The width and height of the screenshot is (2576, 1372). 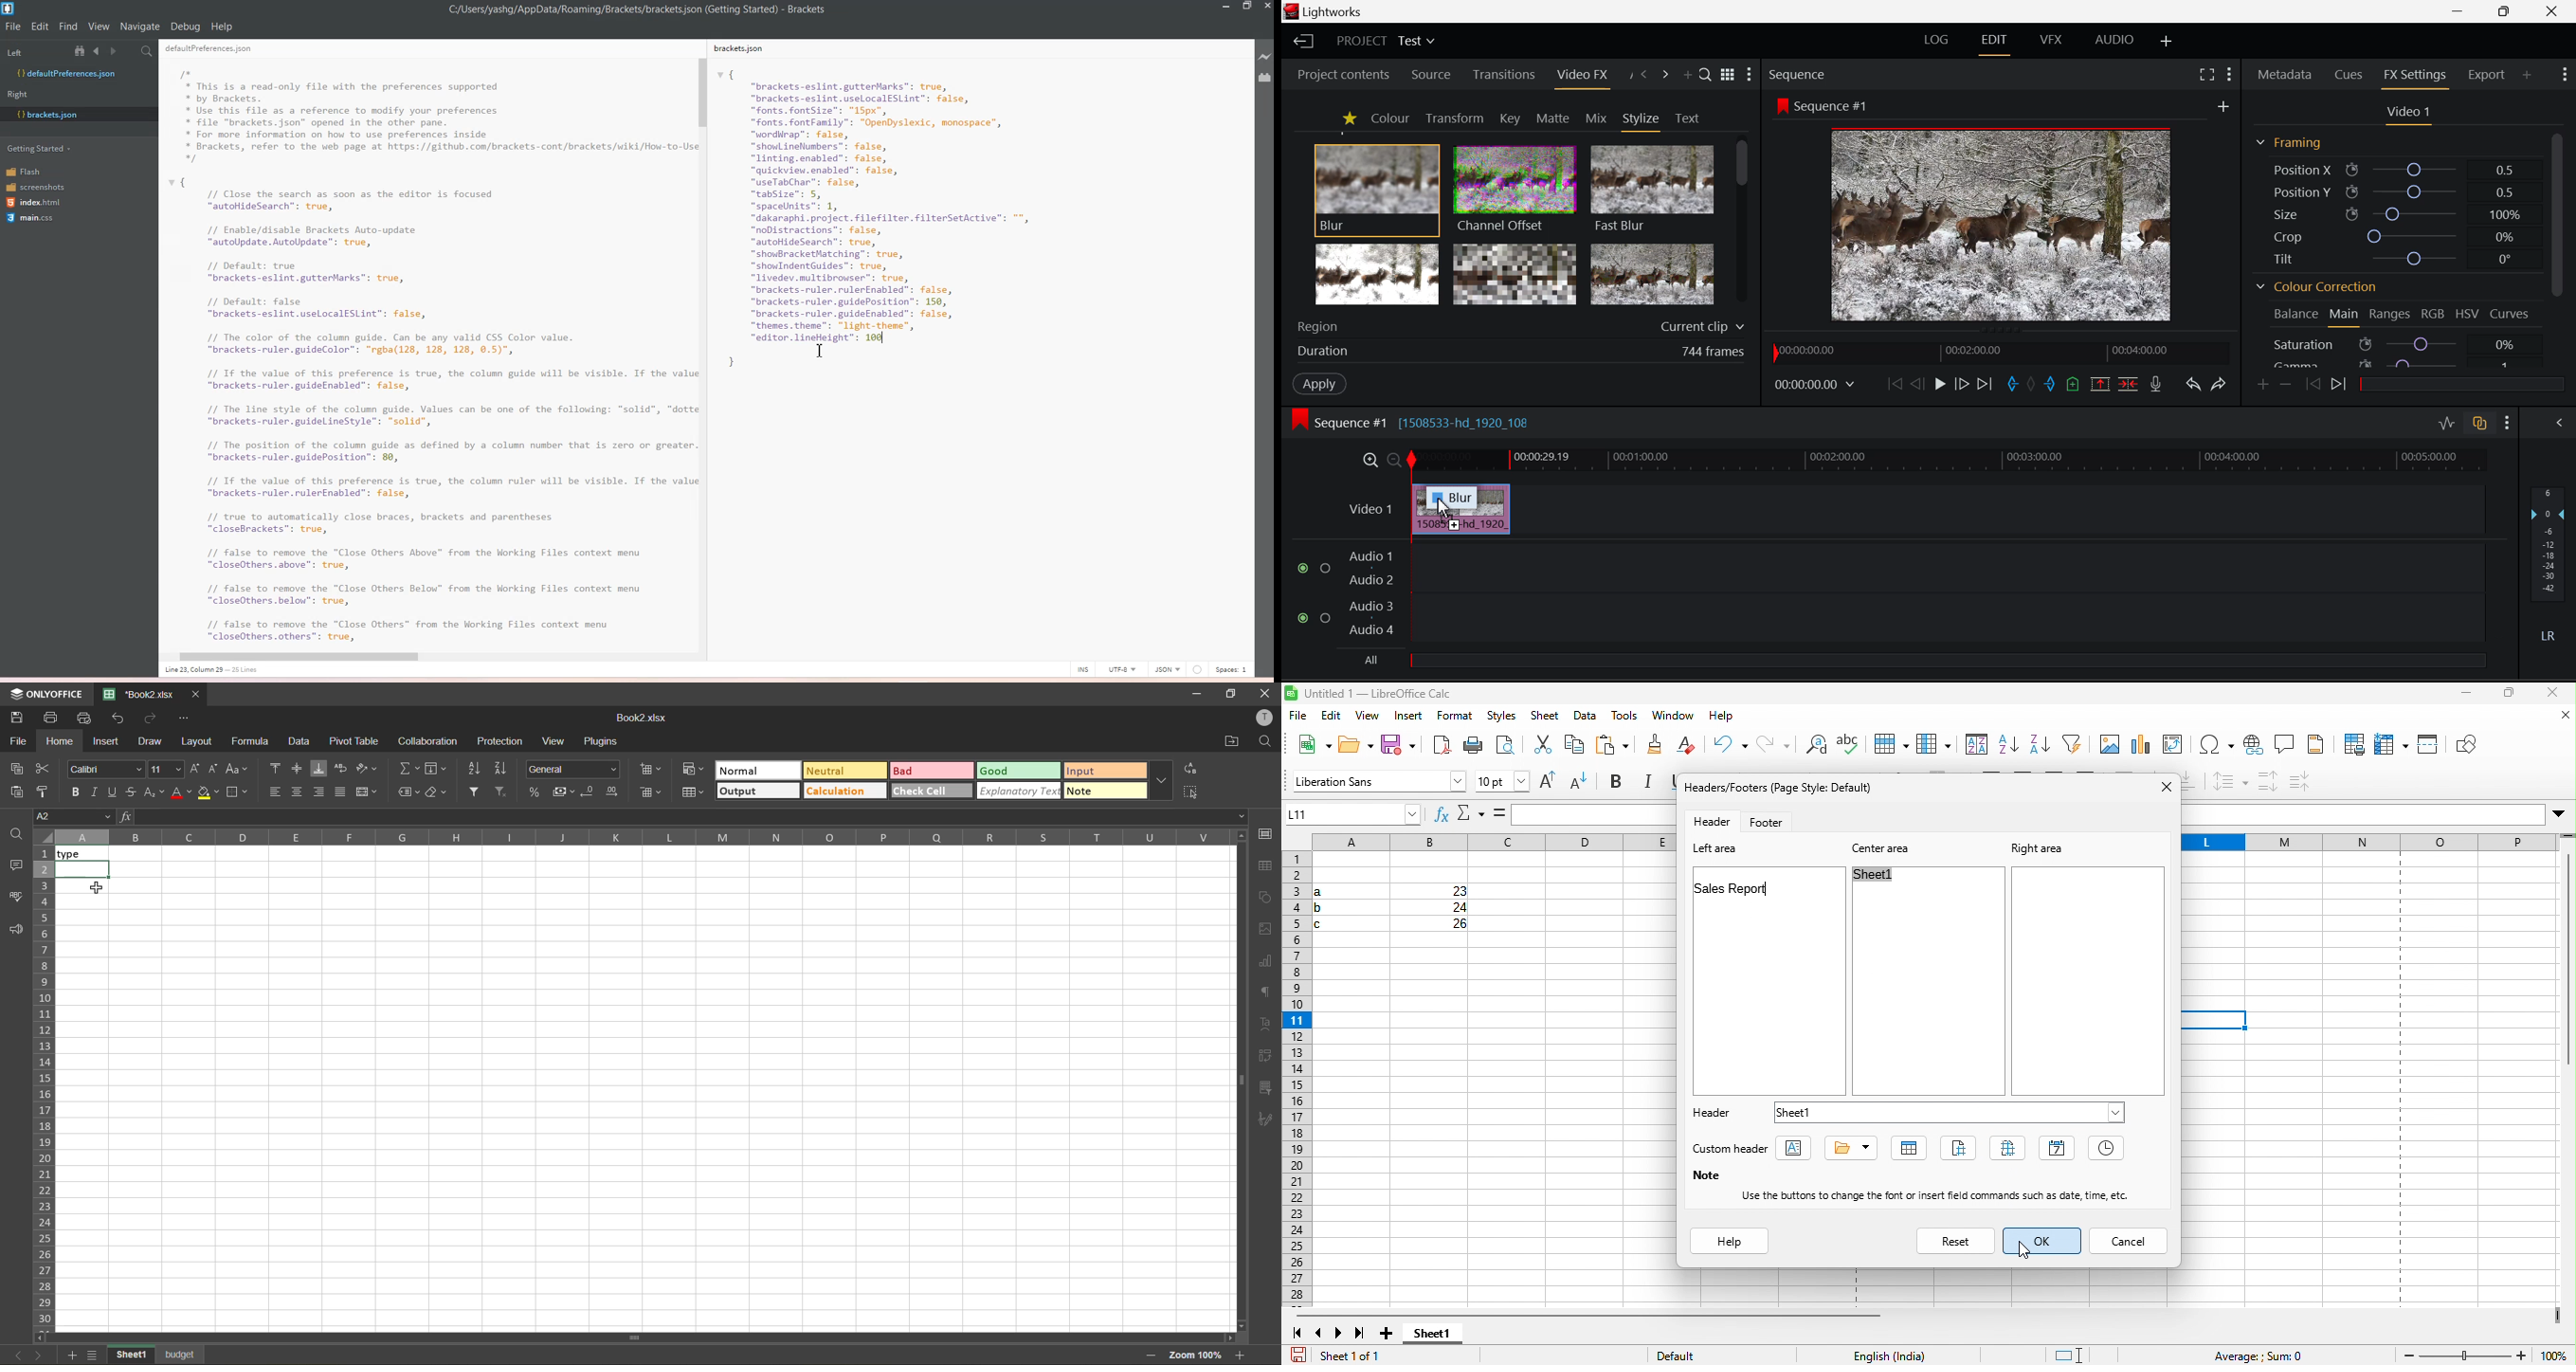 What do you see at coordinates (2073, 745) in the screenshot?
I see `image` at bounding box center [2073, 745].